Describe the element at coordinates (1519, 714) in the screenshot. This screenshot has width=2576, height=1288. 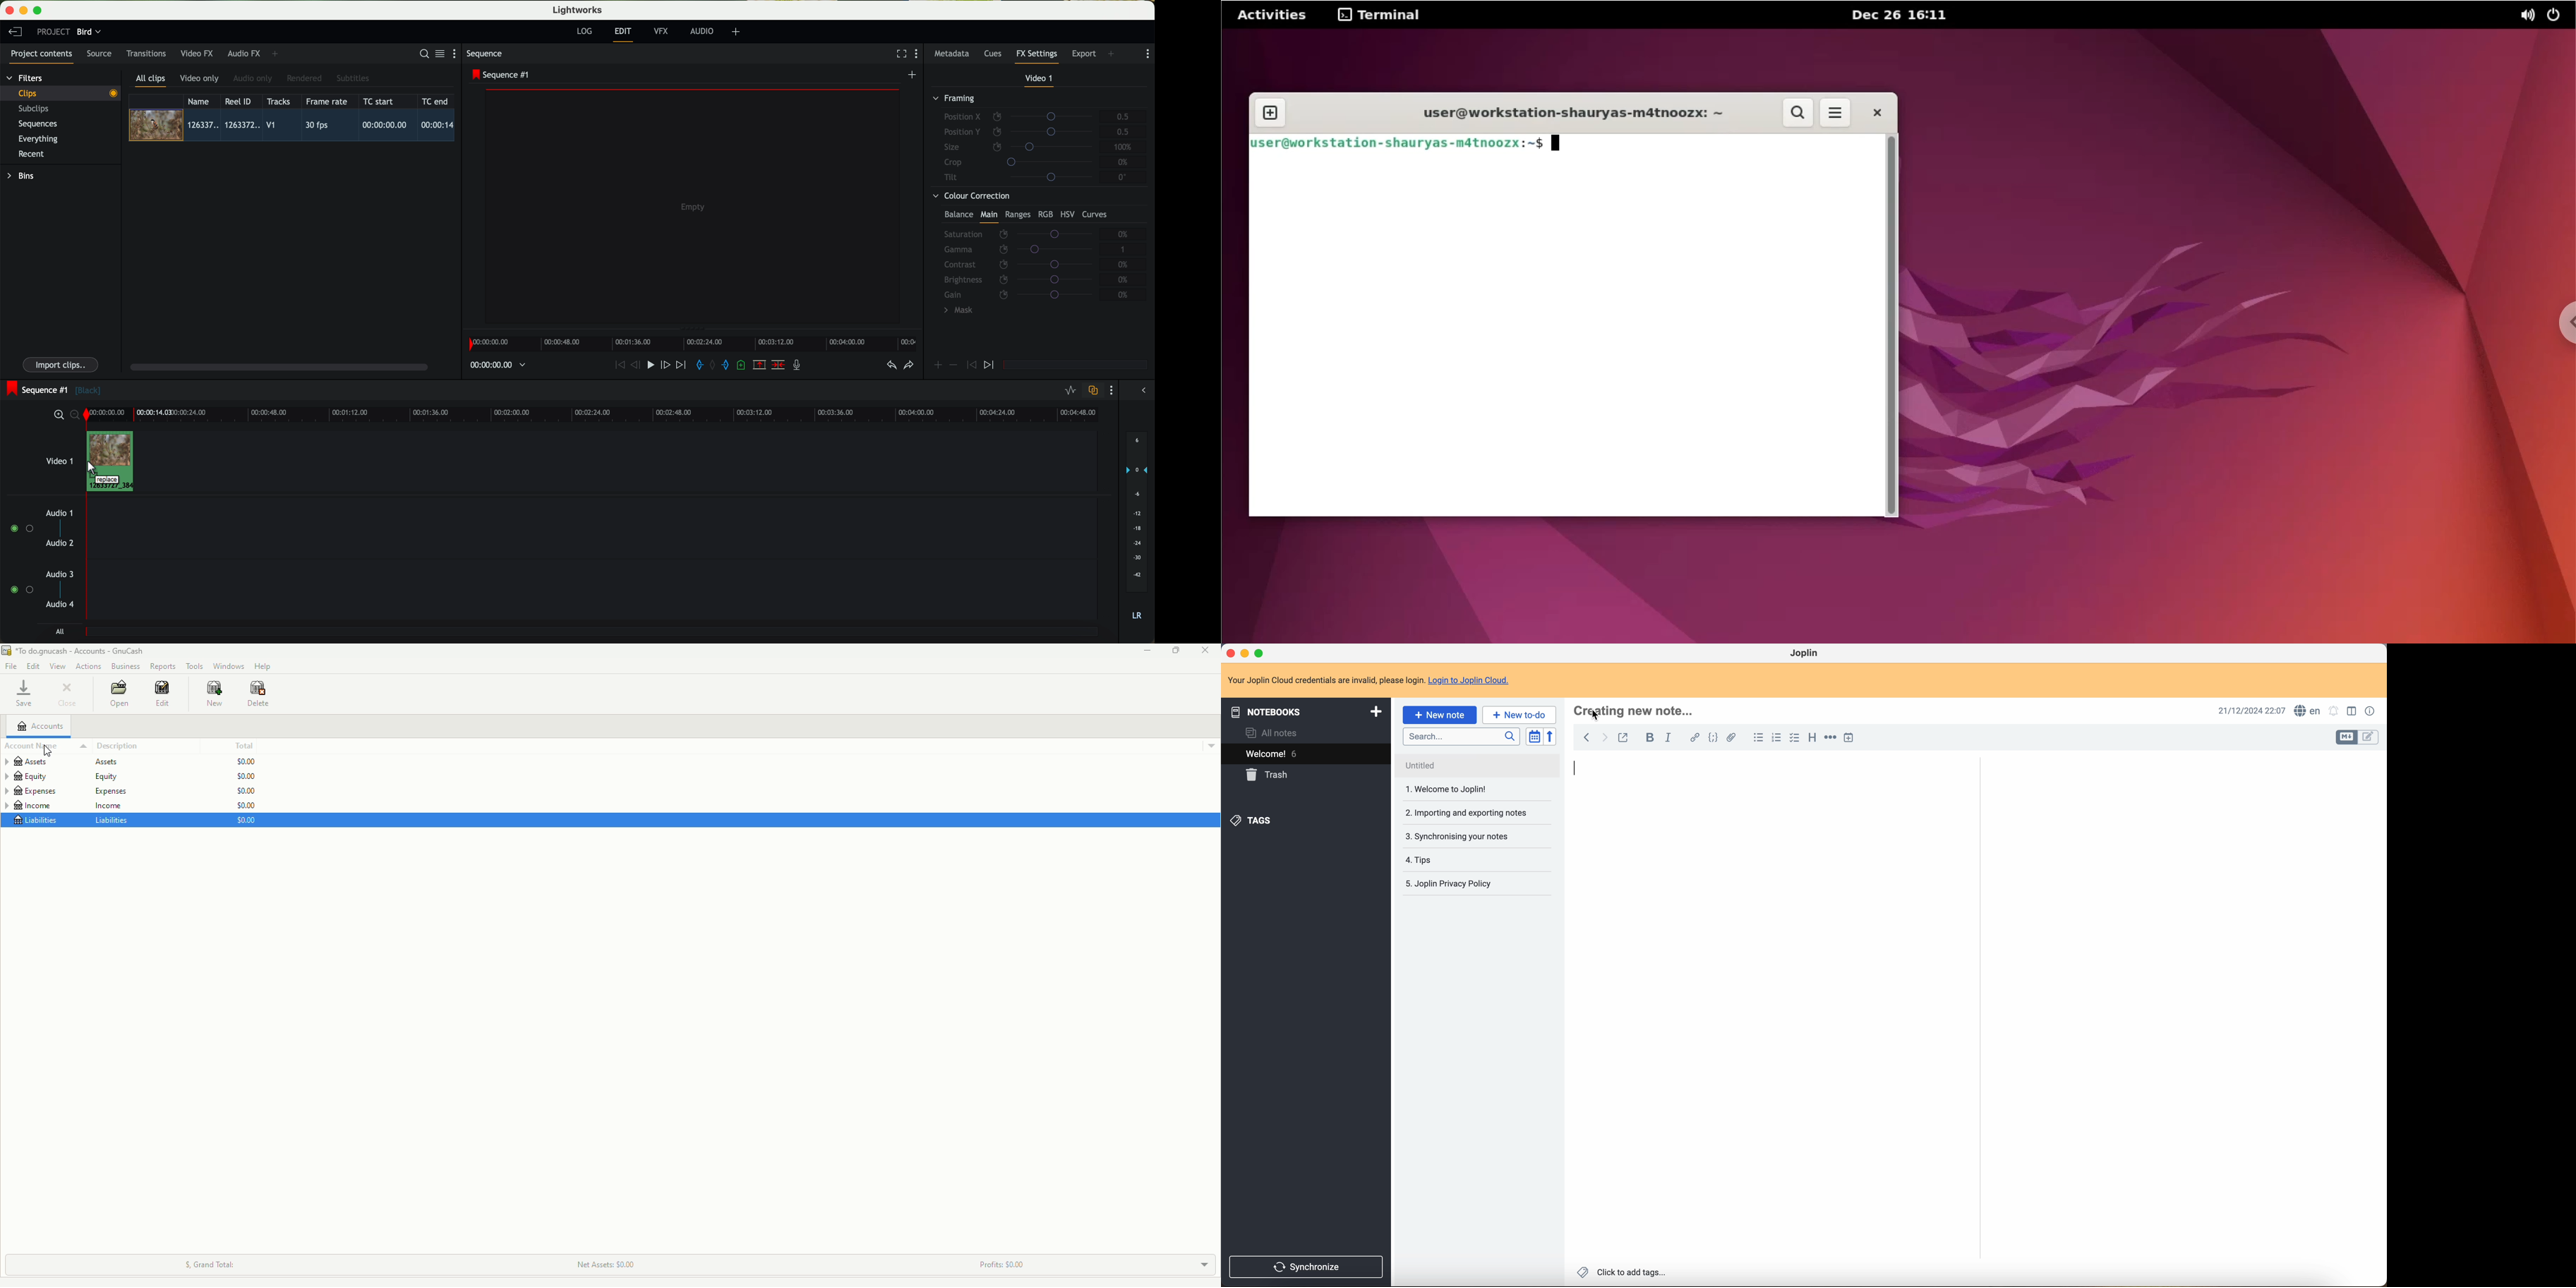
I see `new to-do` at that location.